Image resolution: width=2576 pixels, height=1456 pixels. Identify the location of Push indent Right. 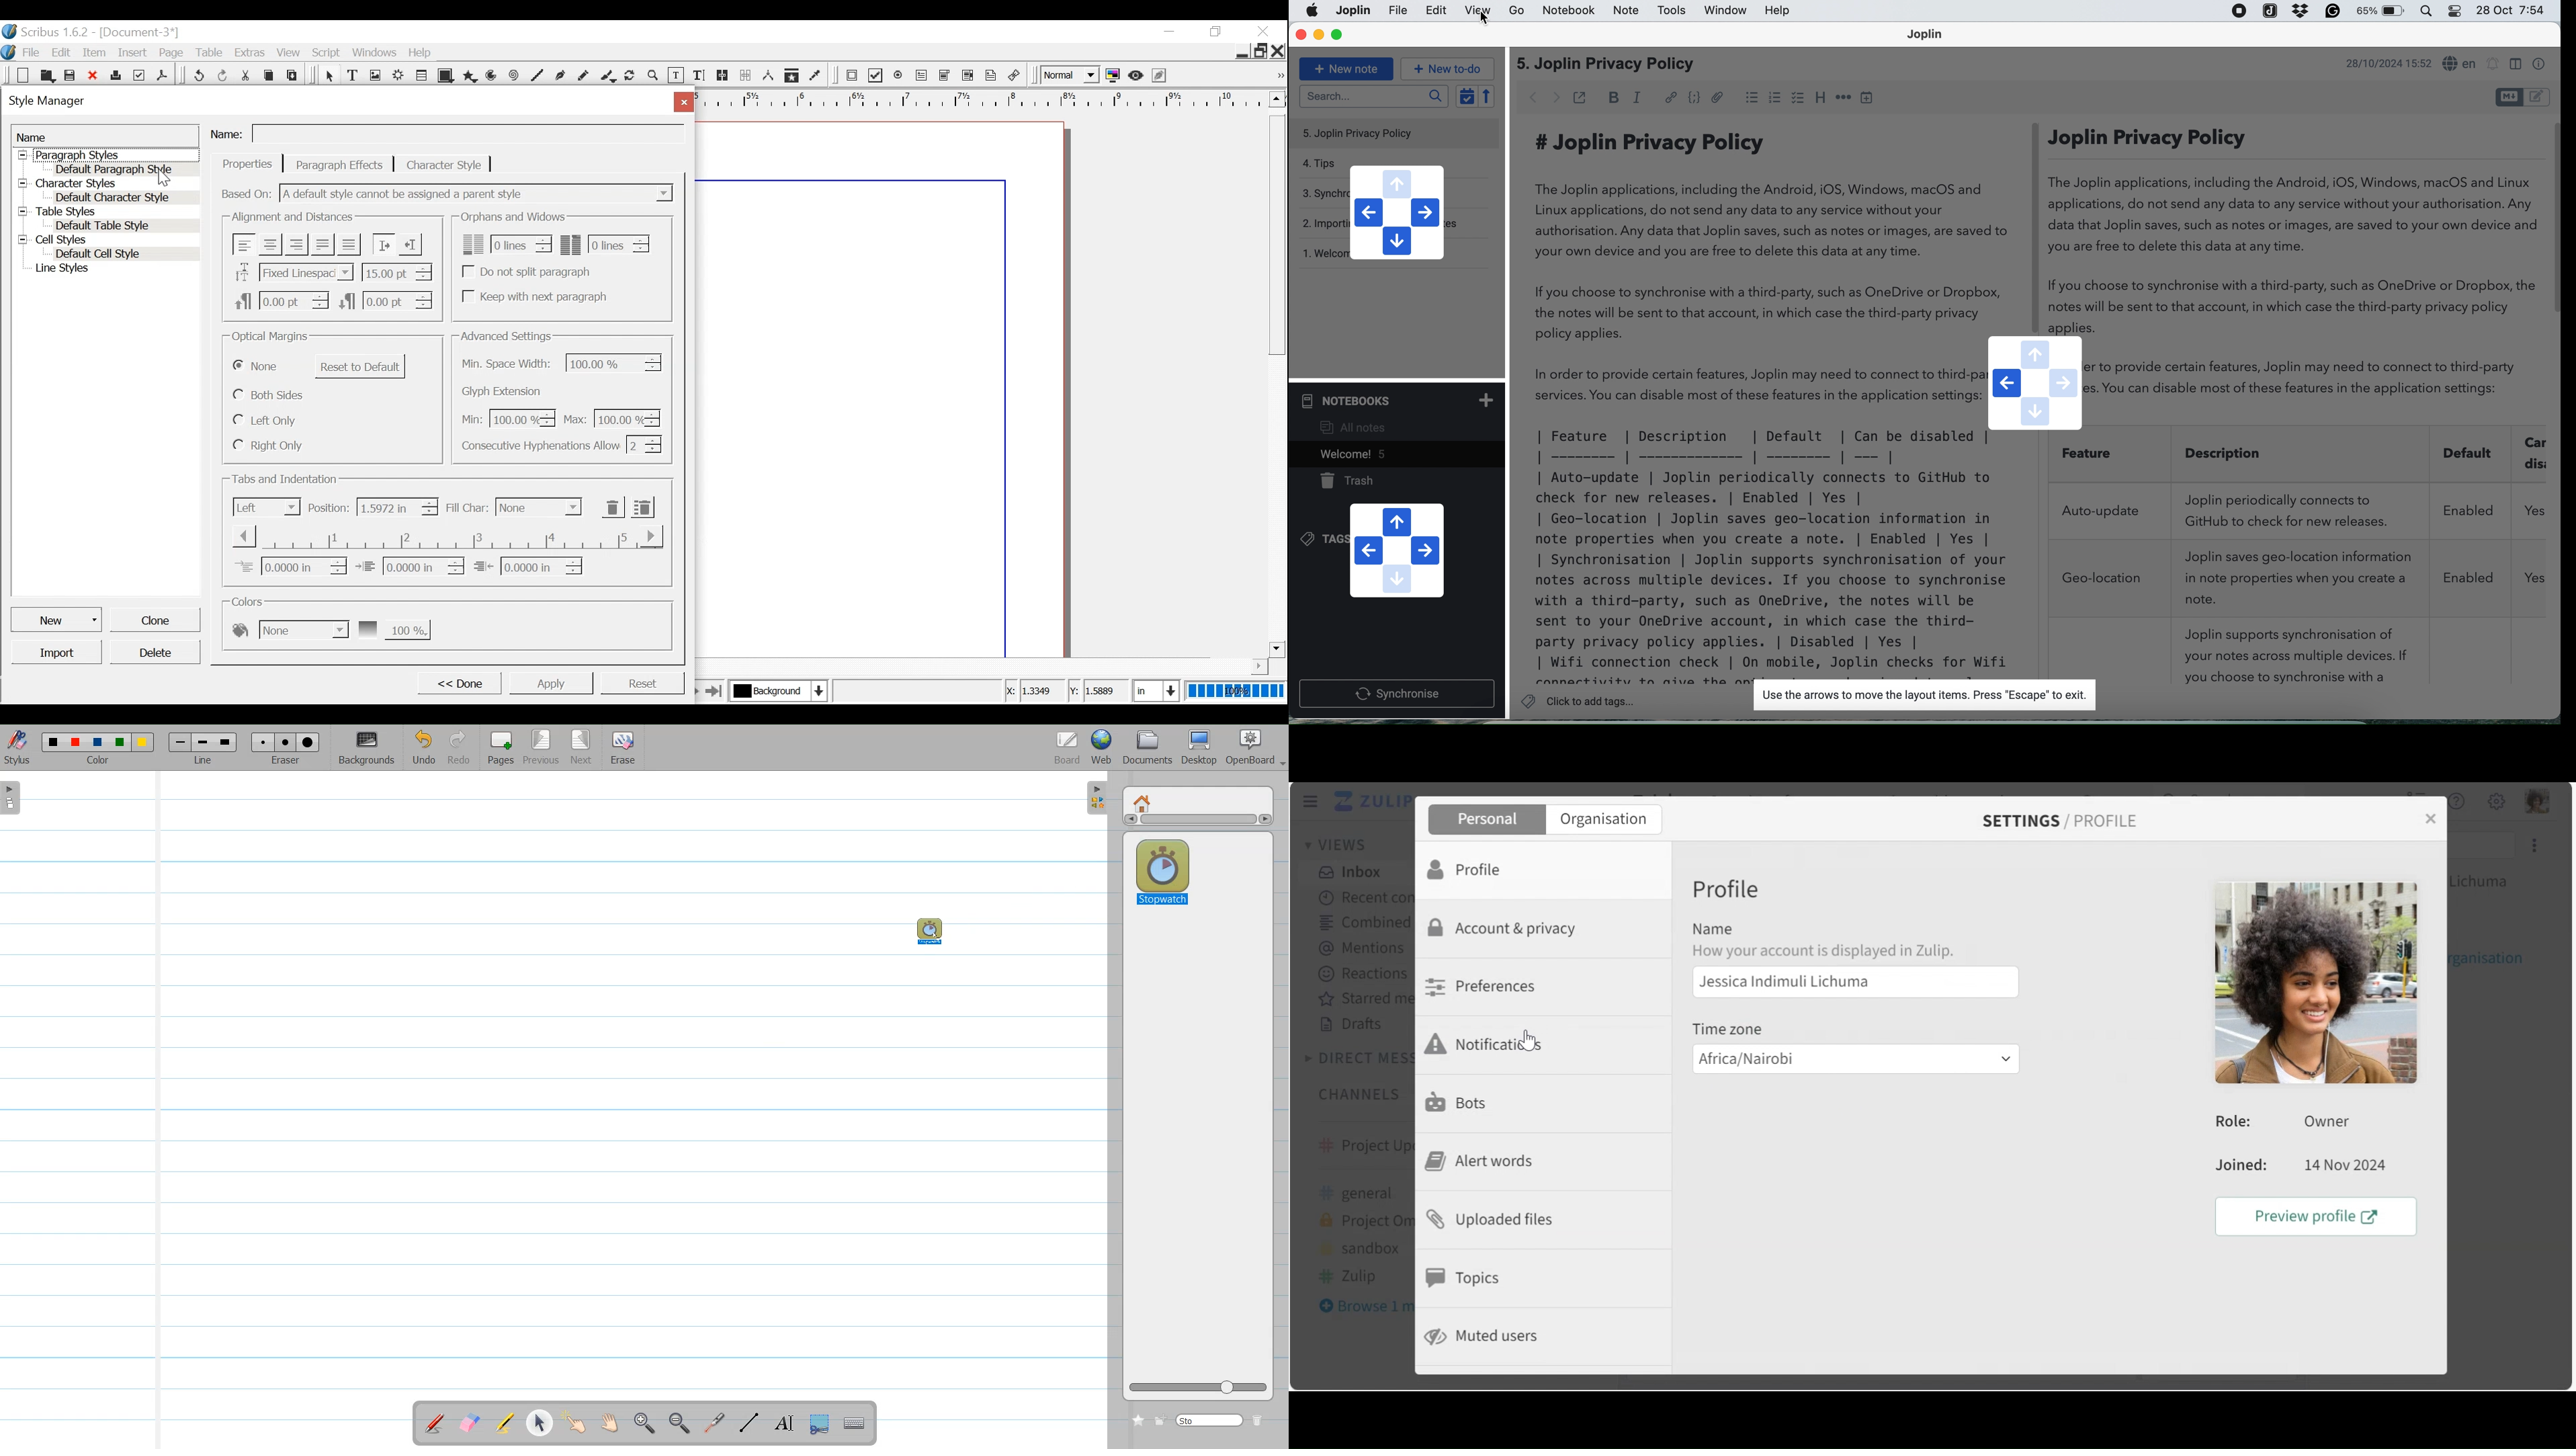
(383, 244).